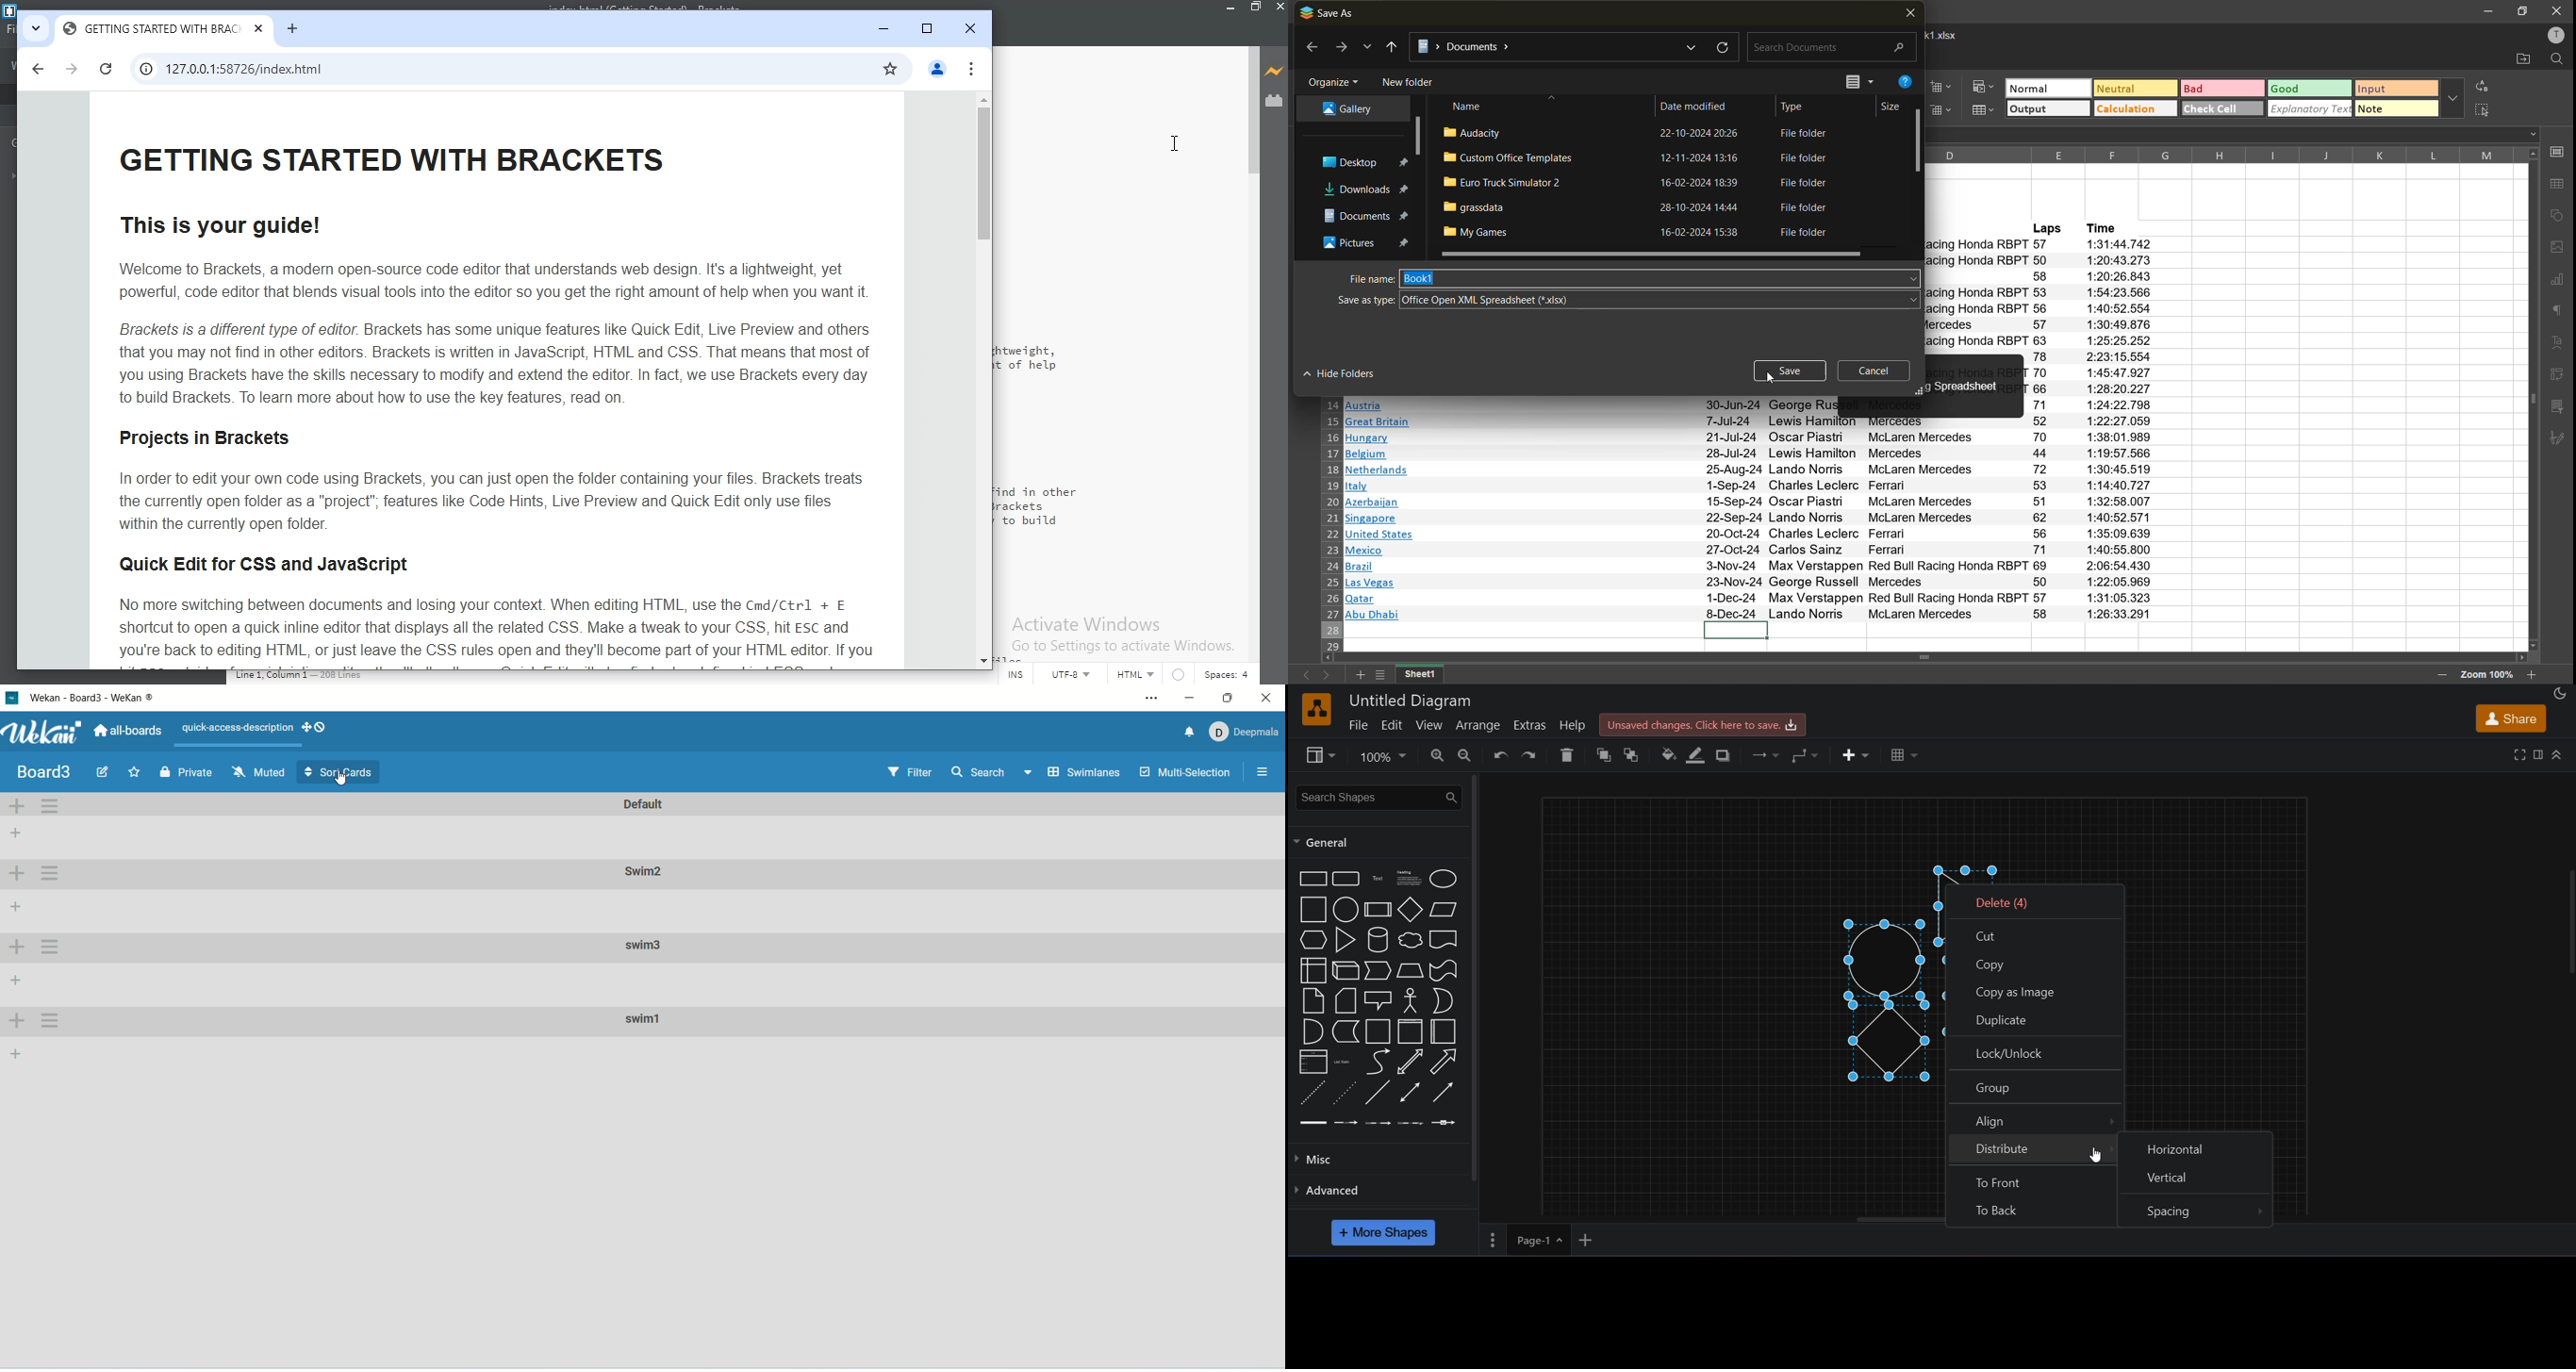 This screenshot has height=1372, width=2576. Describe the element at coordinates (1393, 725) in the screenshot. I see `edit` at that location.